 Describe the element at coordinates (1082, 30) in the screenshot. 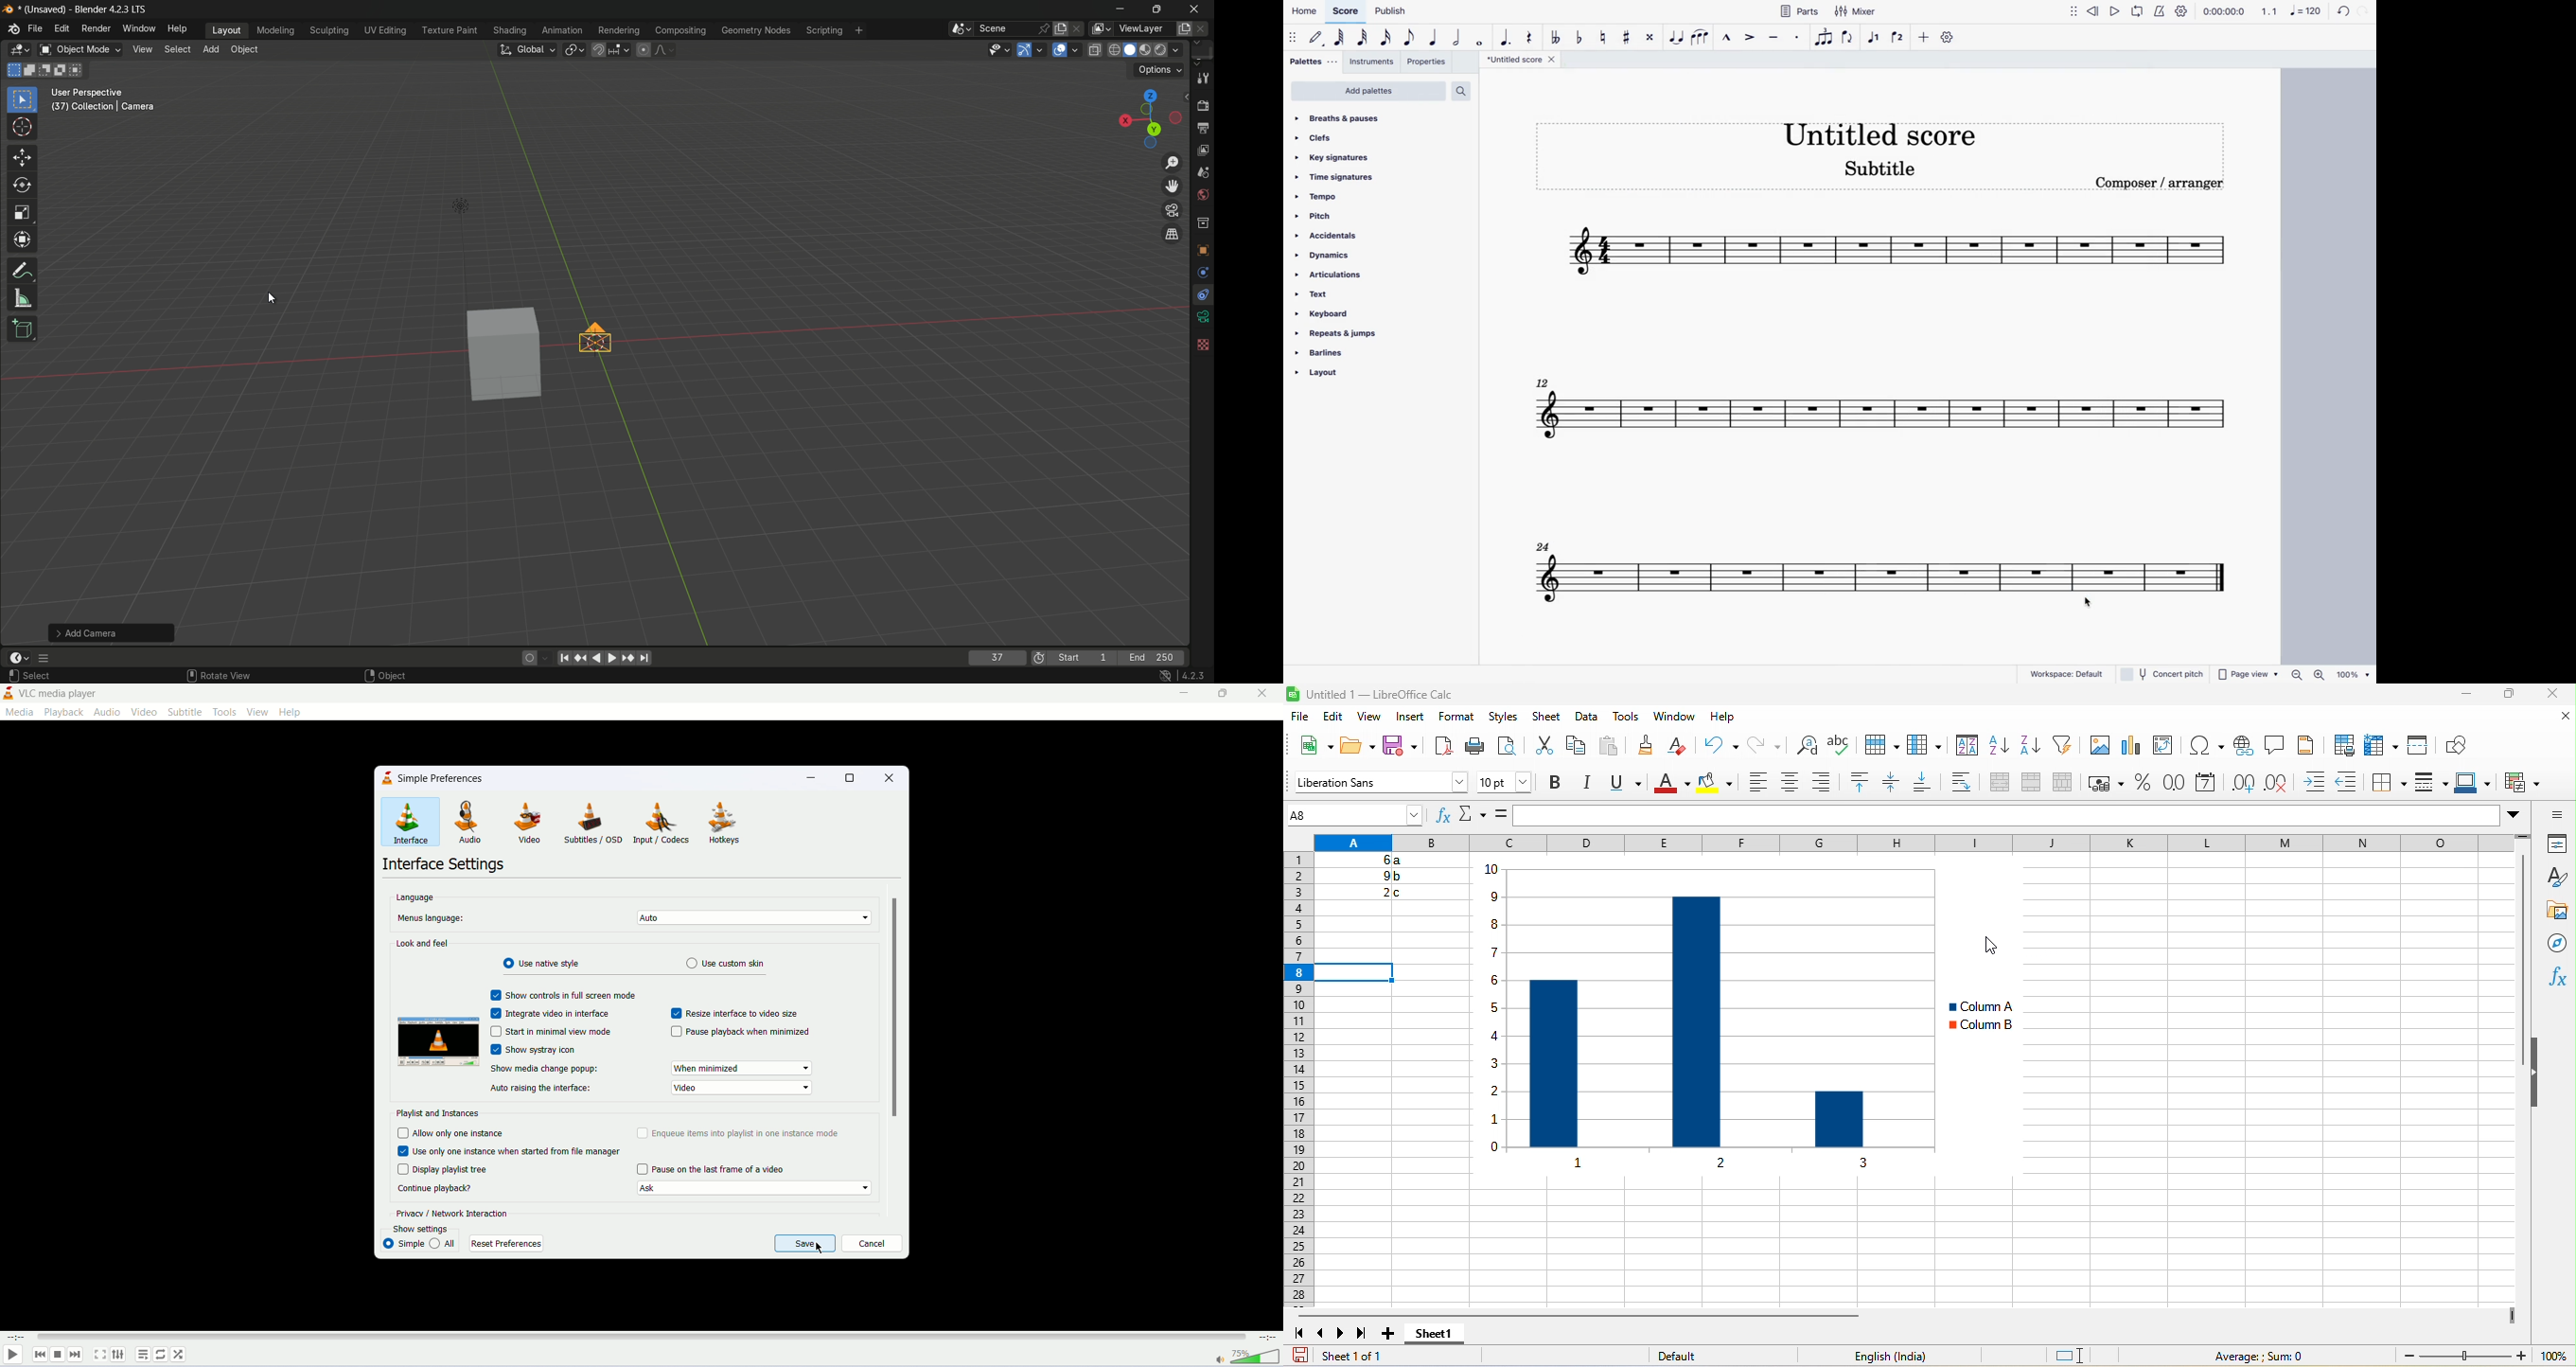

I see `delete scene` at that location.